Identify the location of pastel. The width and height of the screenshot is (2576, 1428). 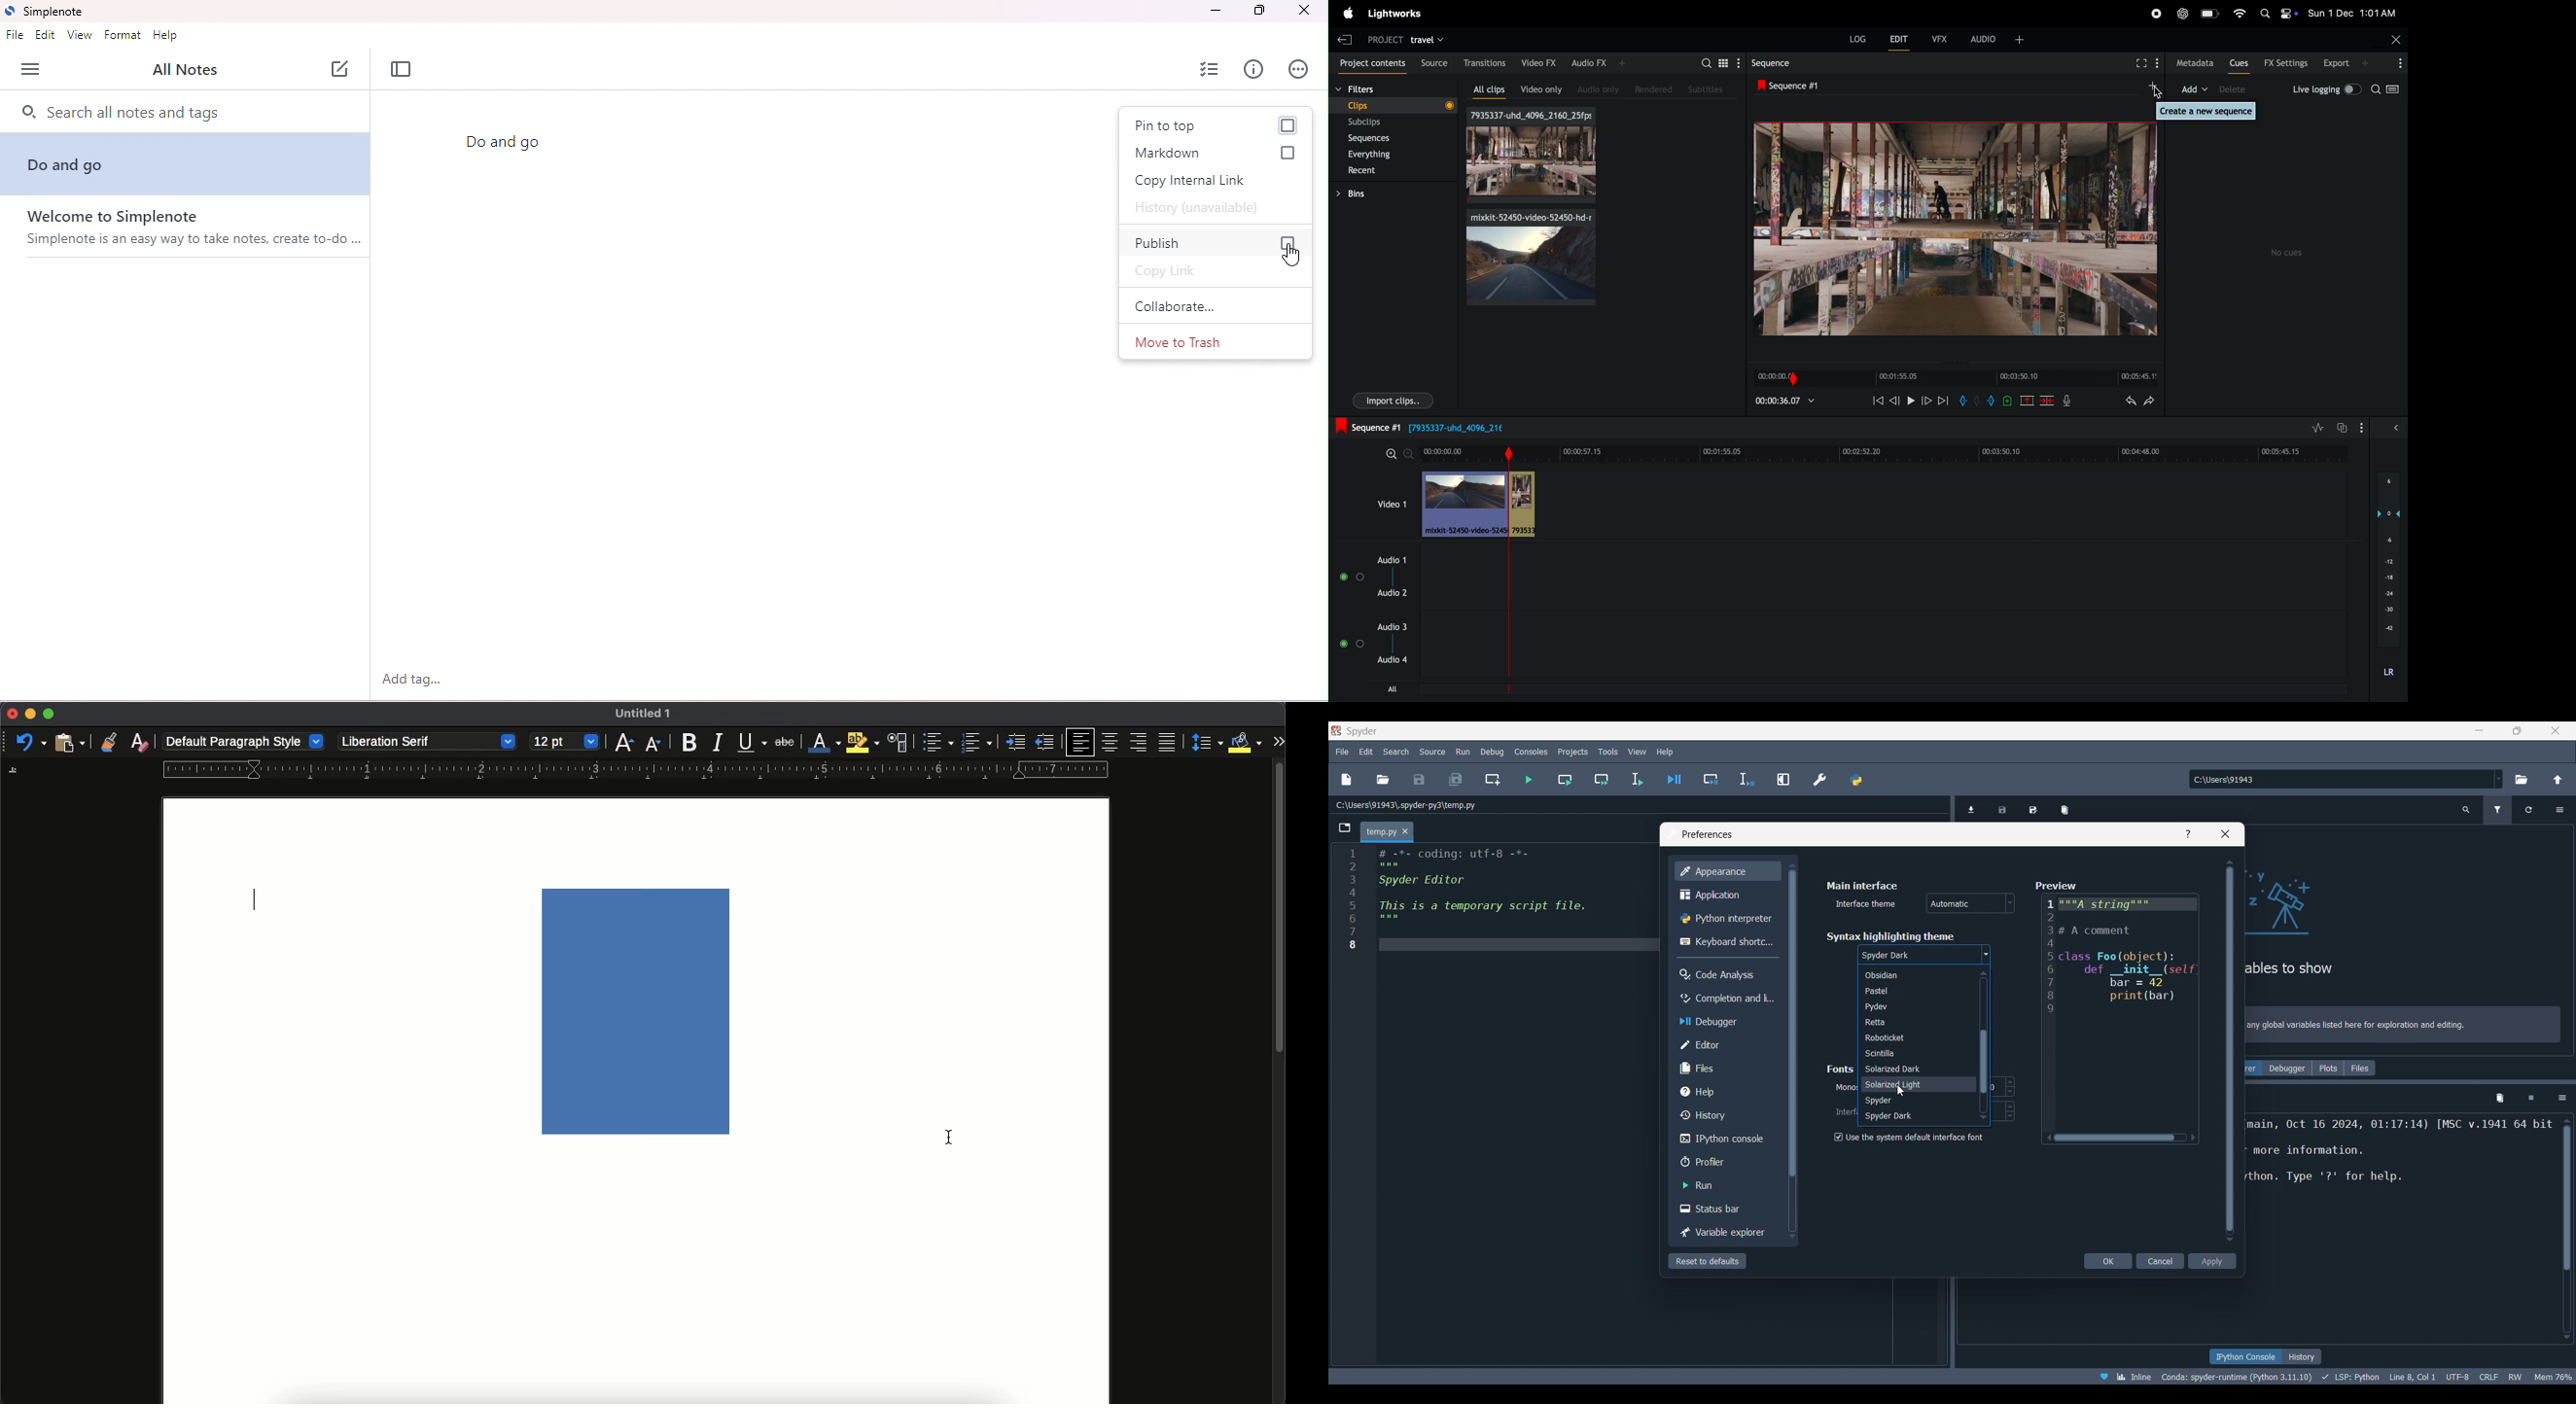
(1911, 991).